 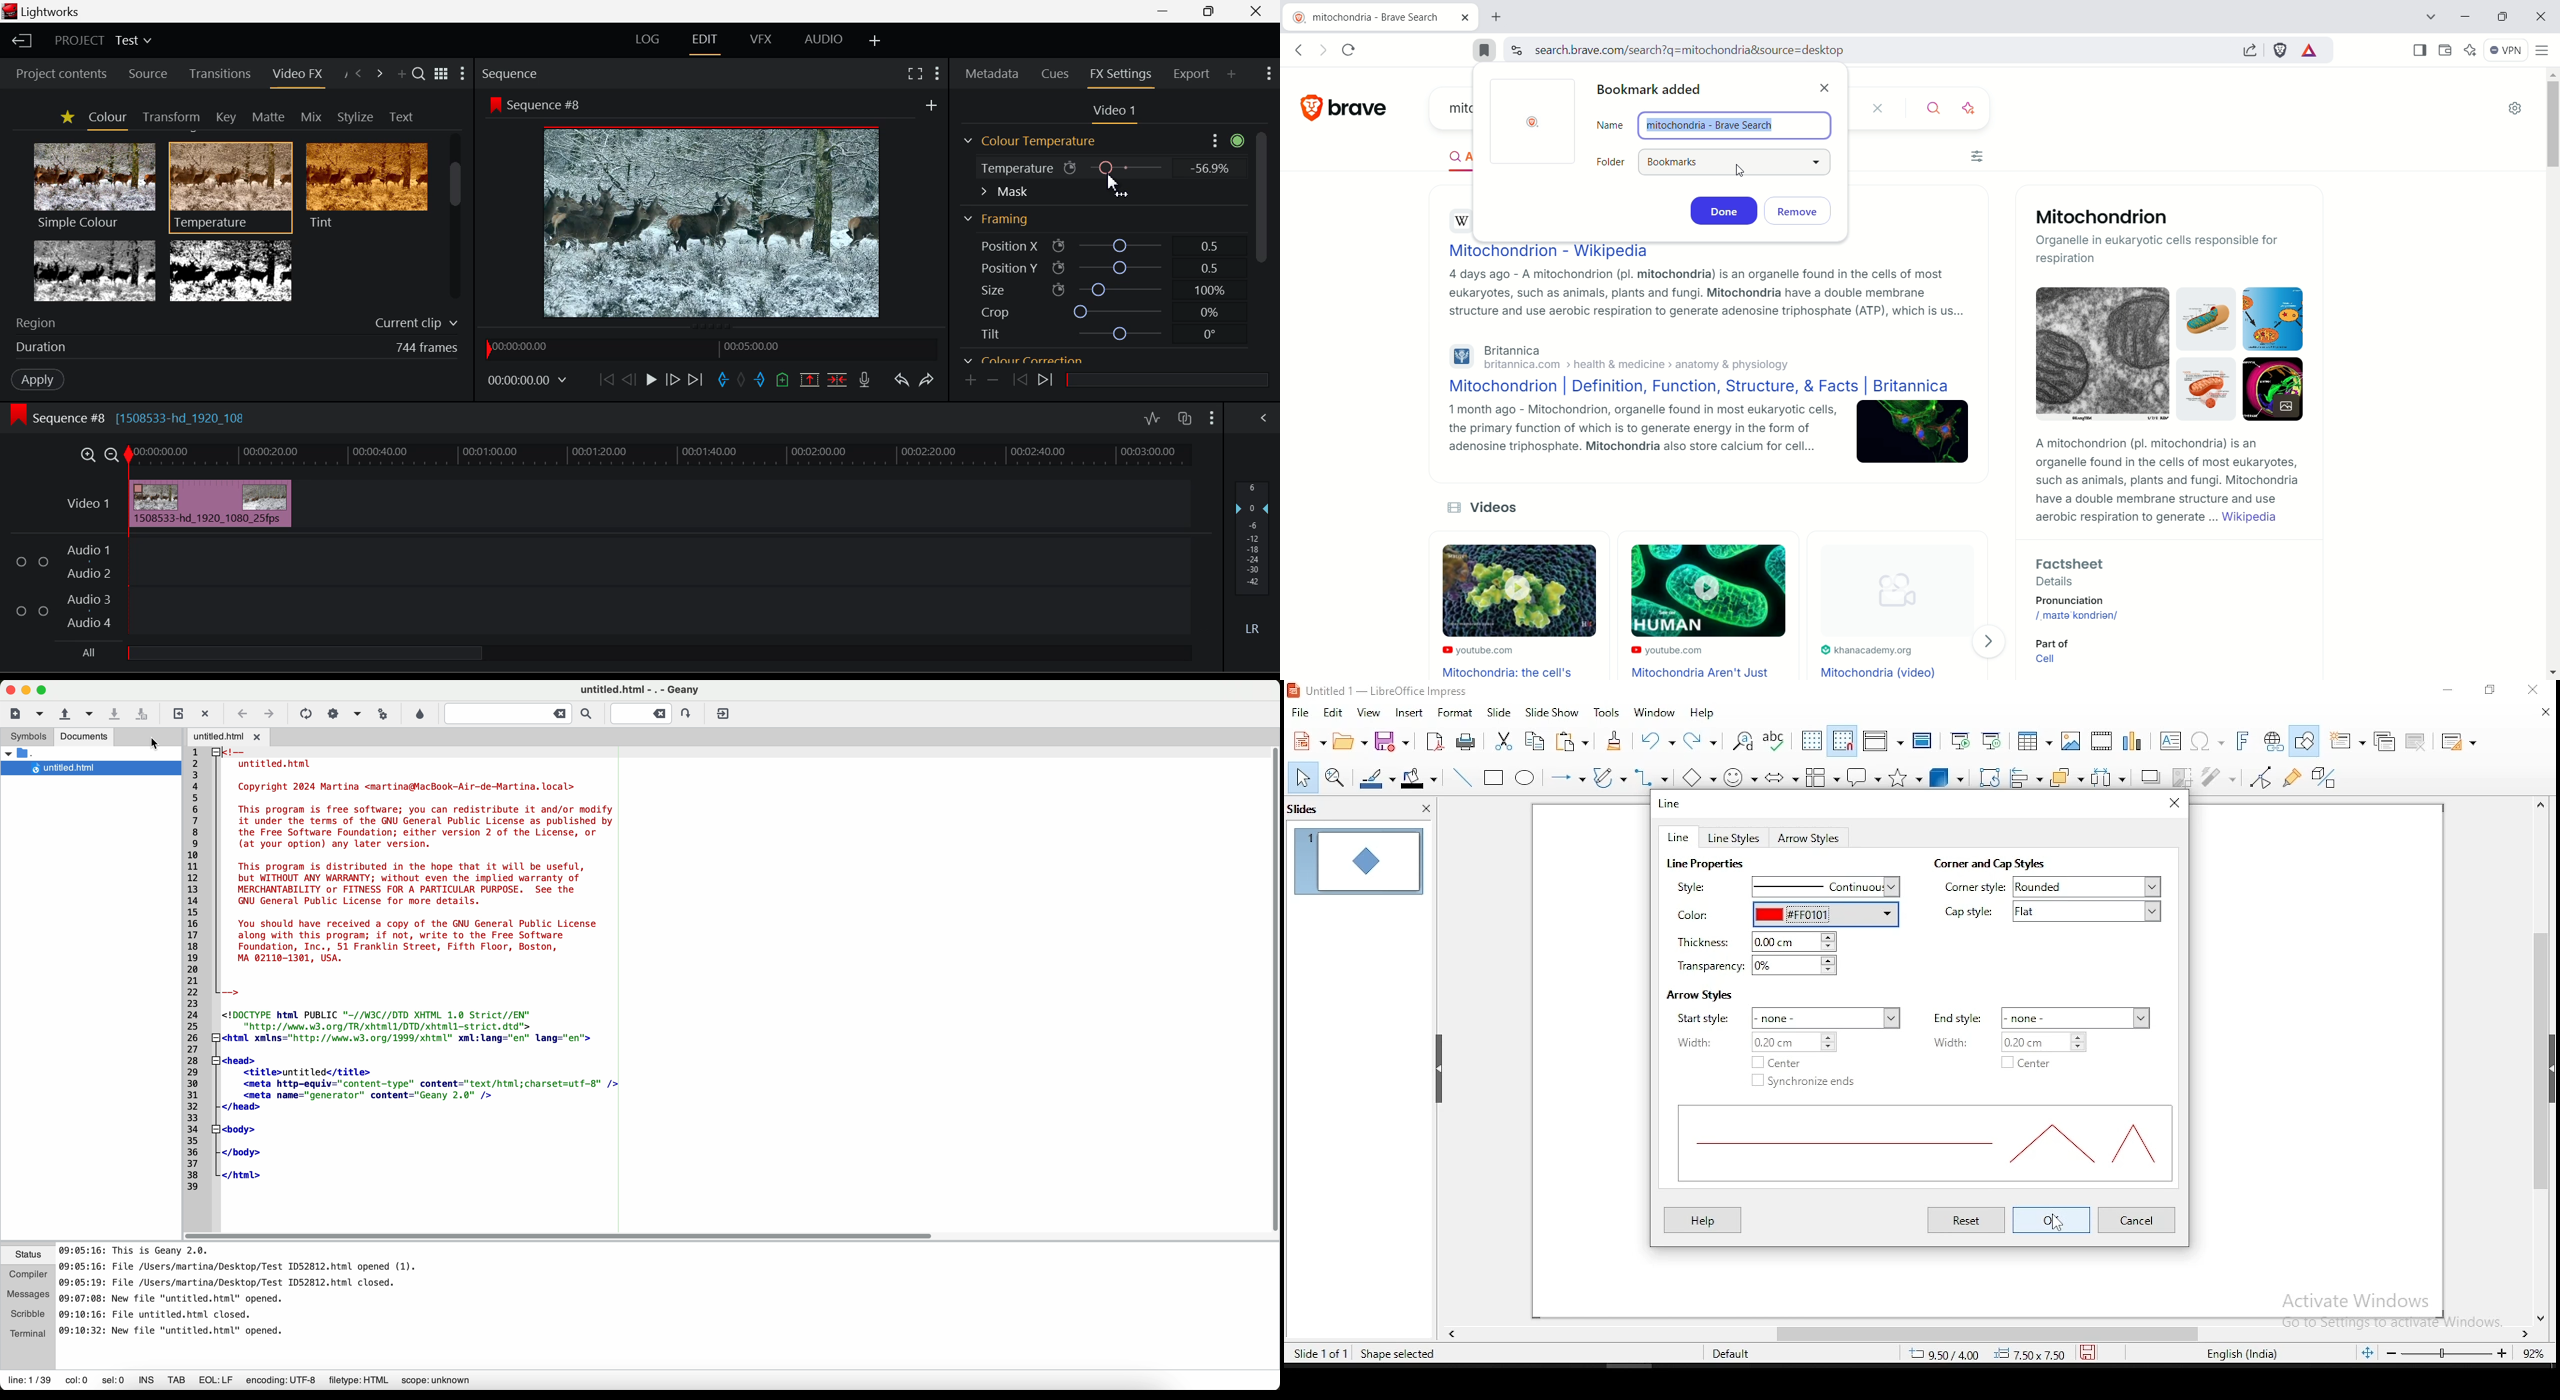 I want to click on spell check, so click(x=1778, y=739).